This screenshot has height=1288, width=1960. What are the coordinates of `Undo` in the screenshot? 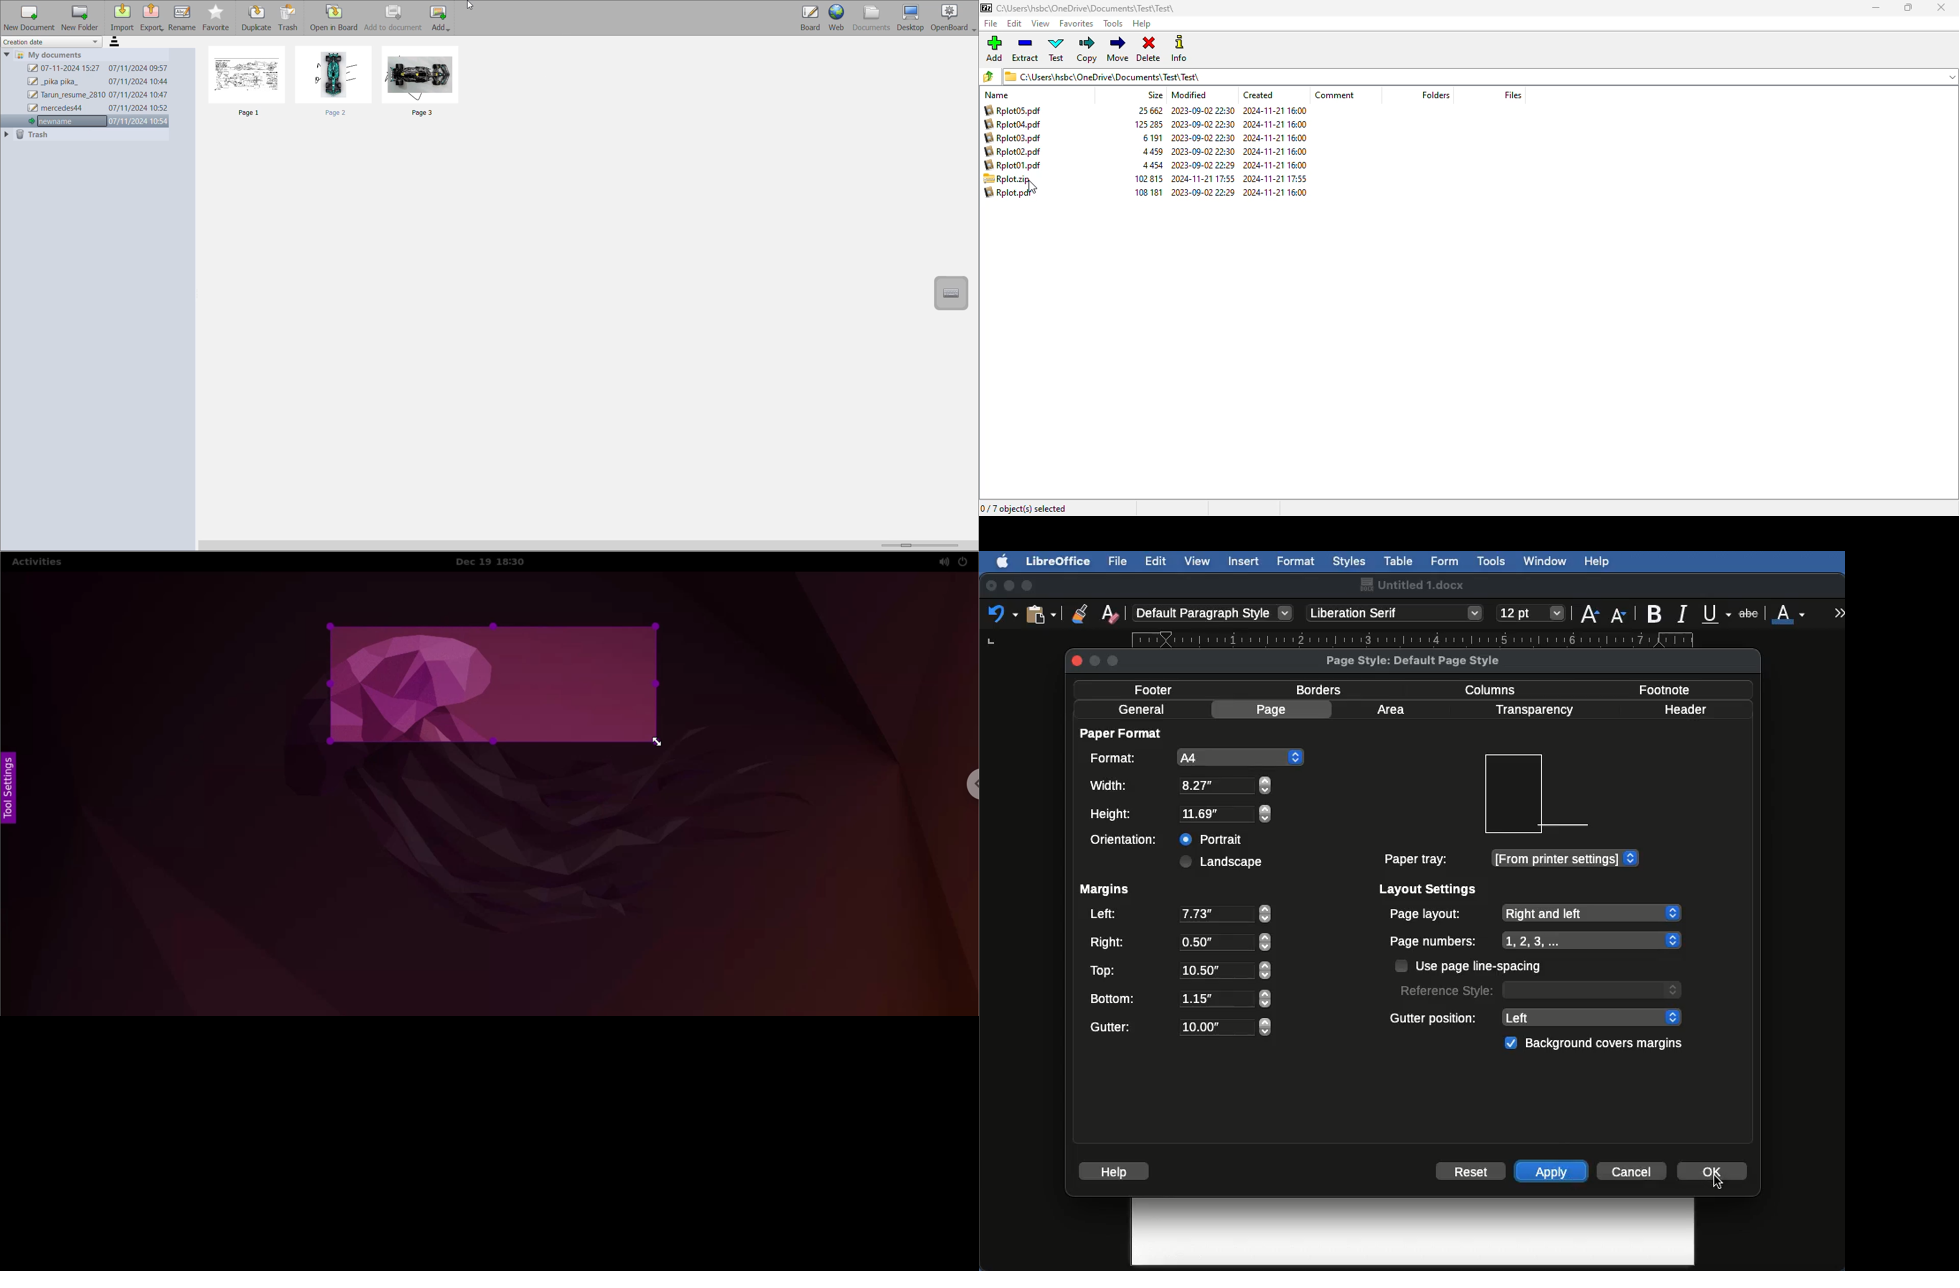 It's located at (1002, 613).